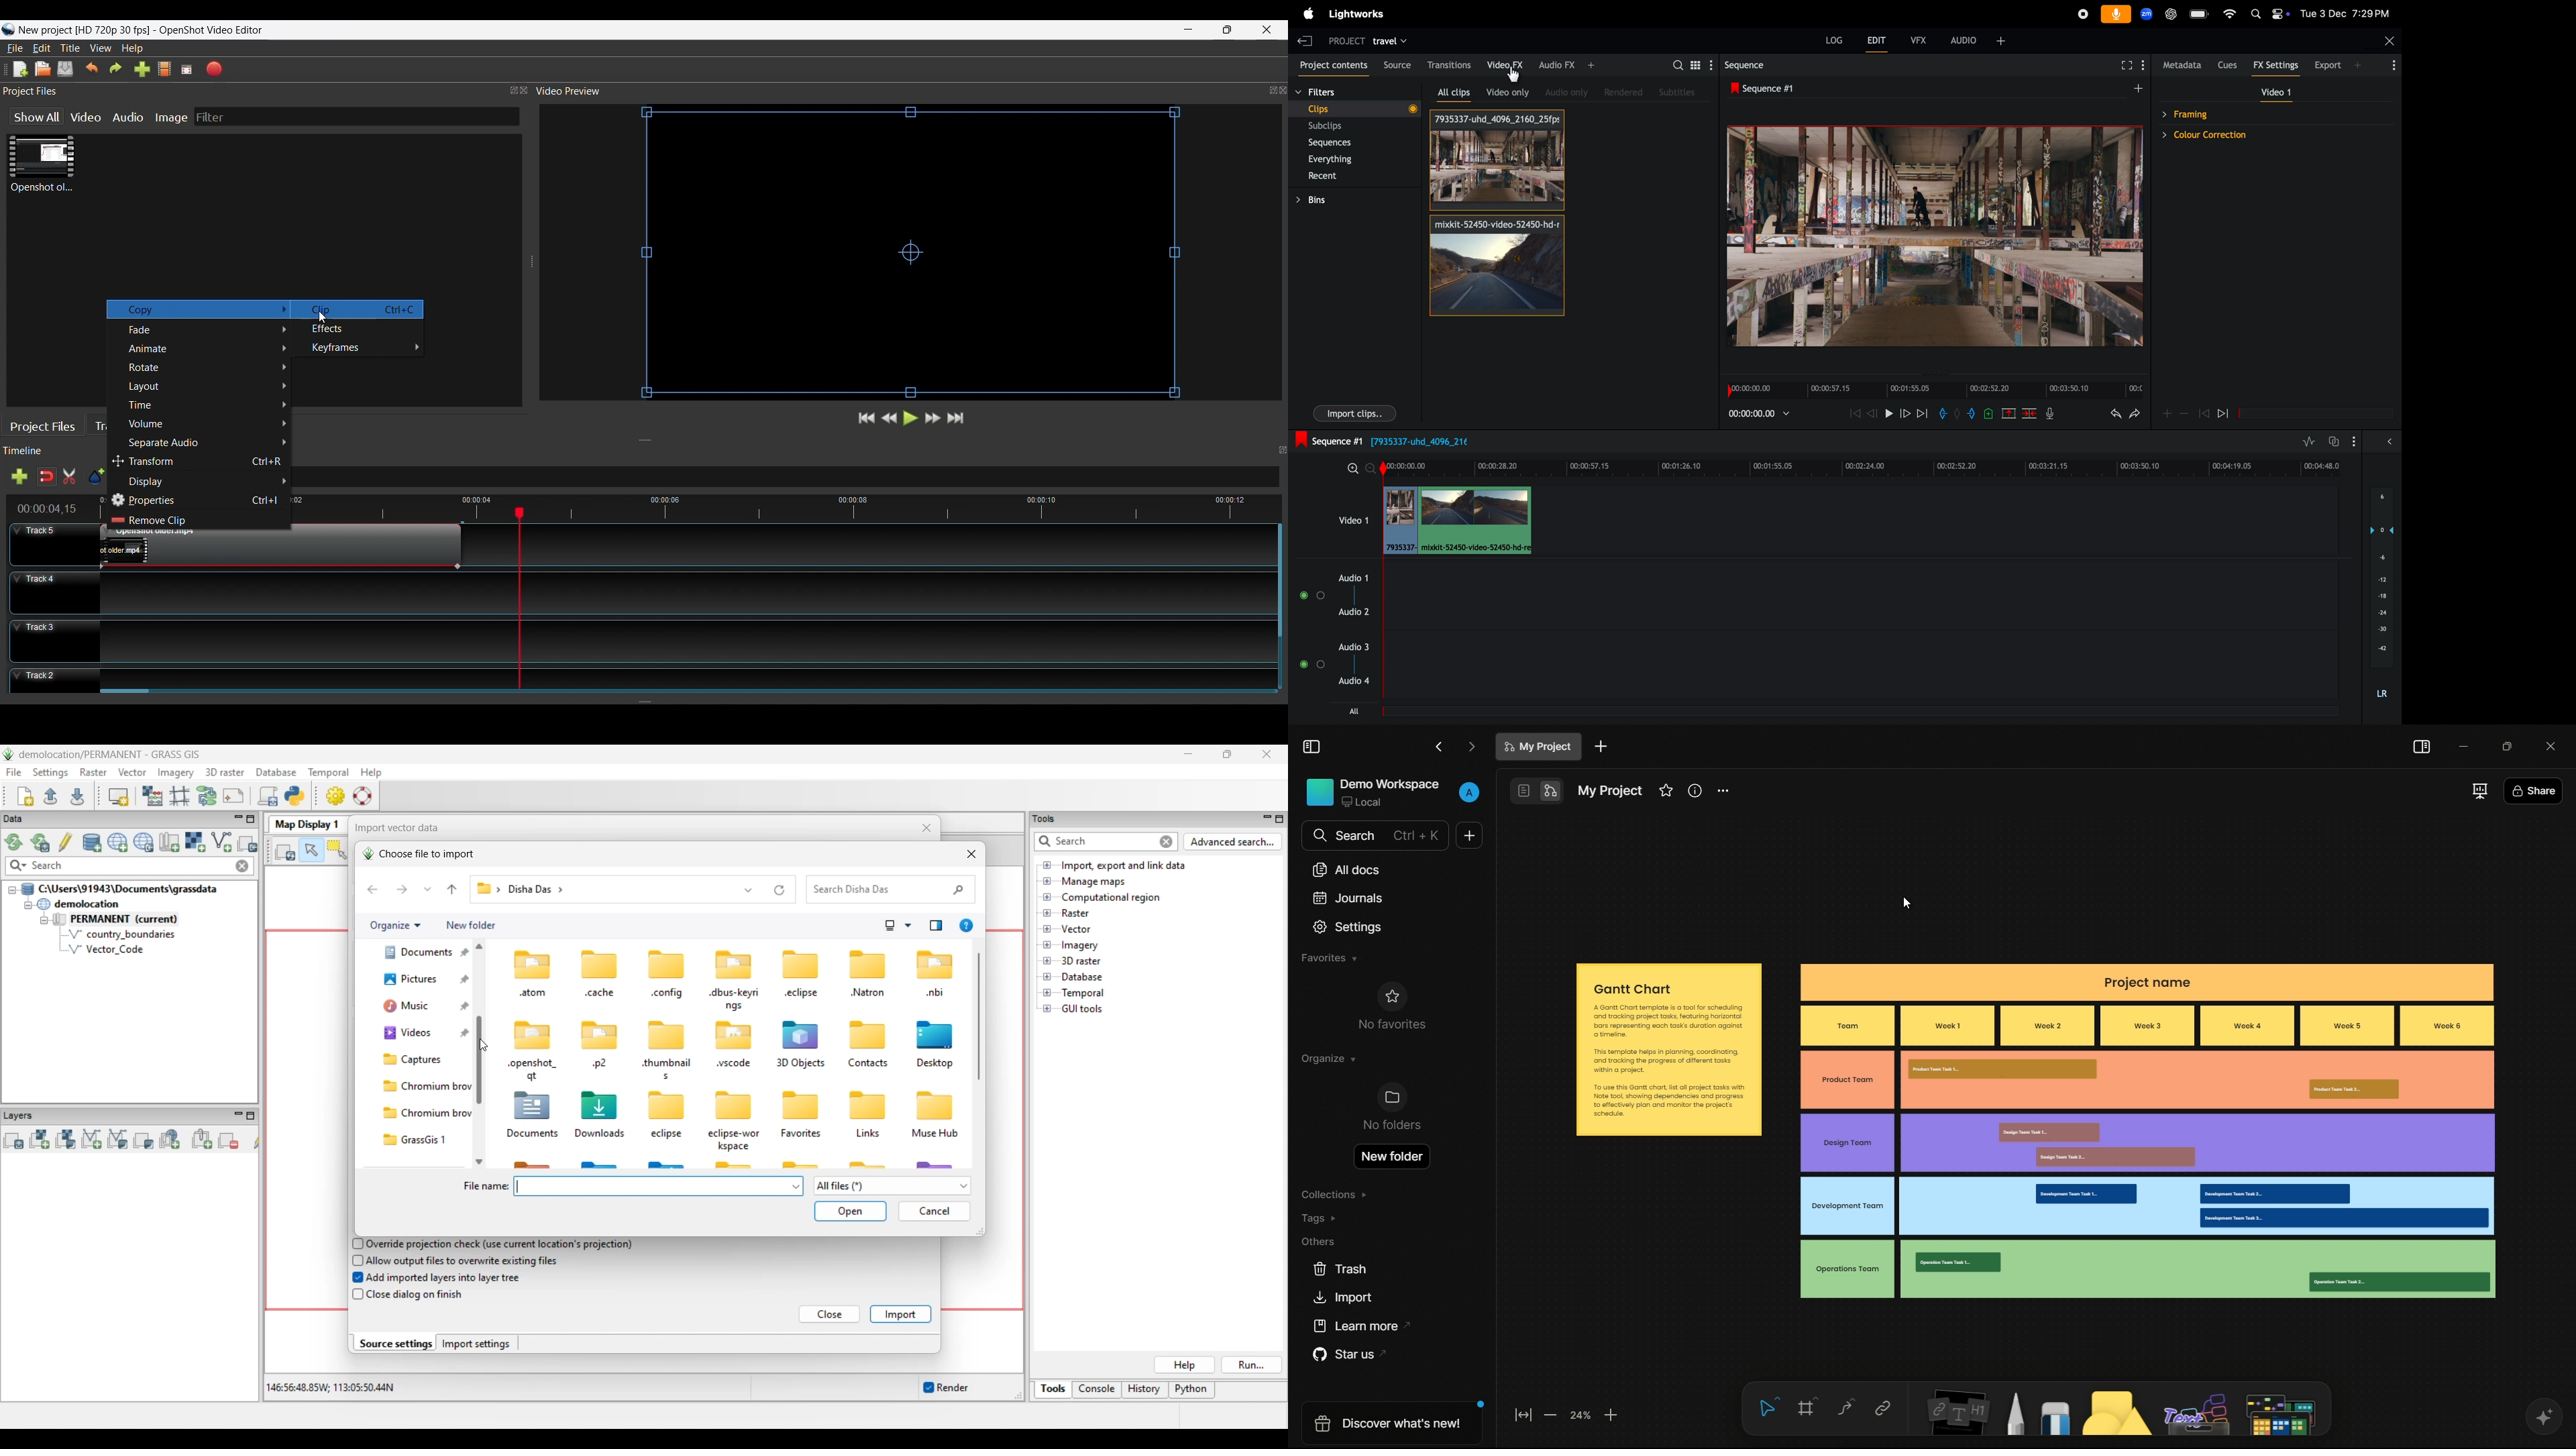 The image size is (2576, 1456). What do you see at coordinates (1376, 836) in the screenshot?
I see `search bar` at bounding box center [1376, 836].